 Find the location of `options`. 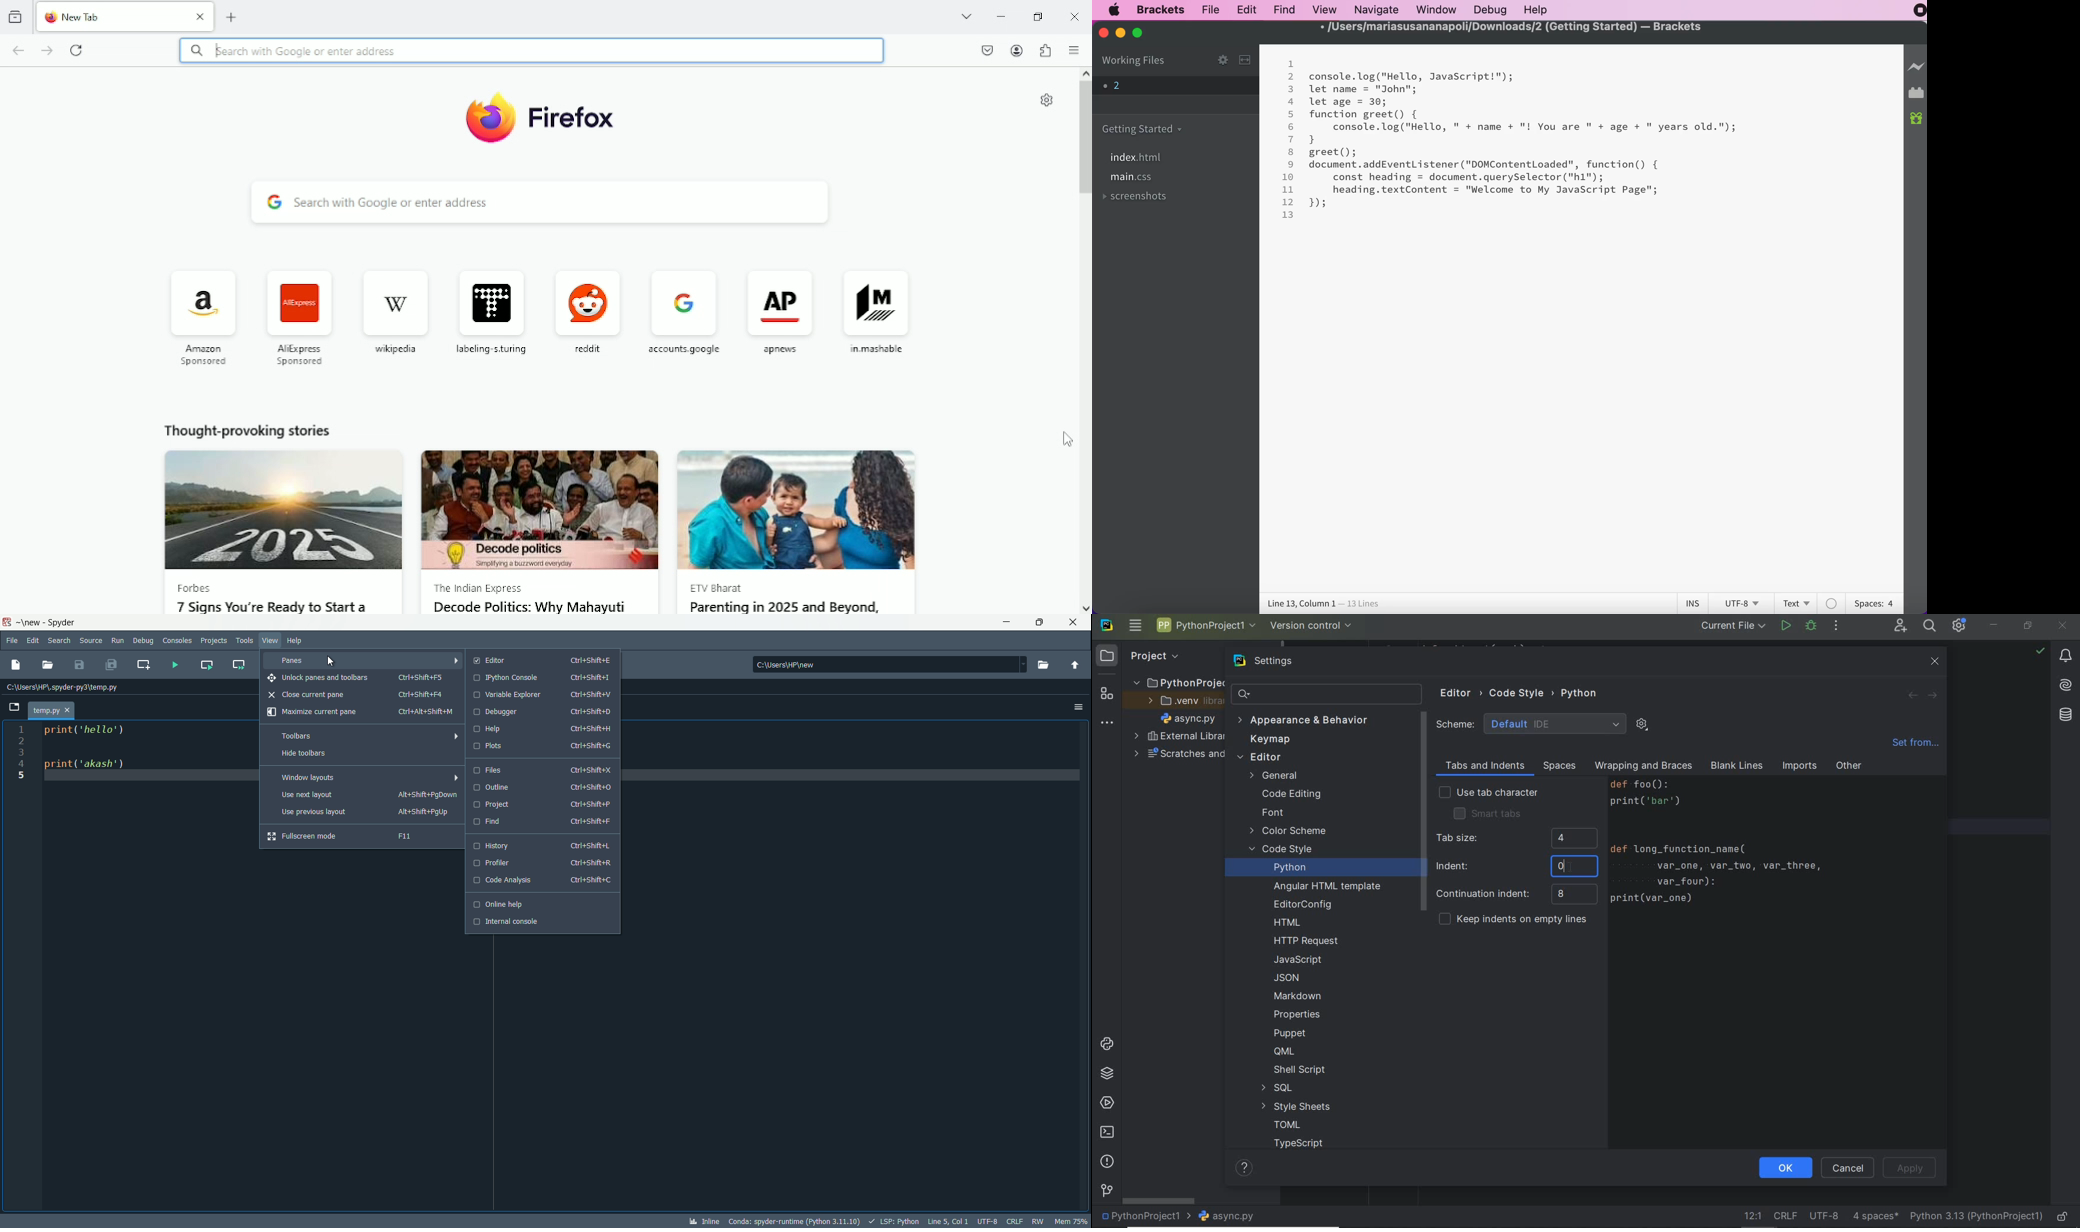

options is located at coordinates (1078, 707).